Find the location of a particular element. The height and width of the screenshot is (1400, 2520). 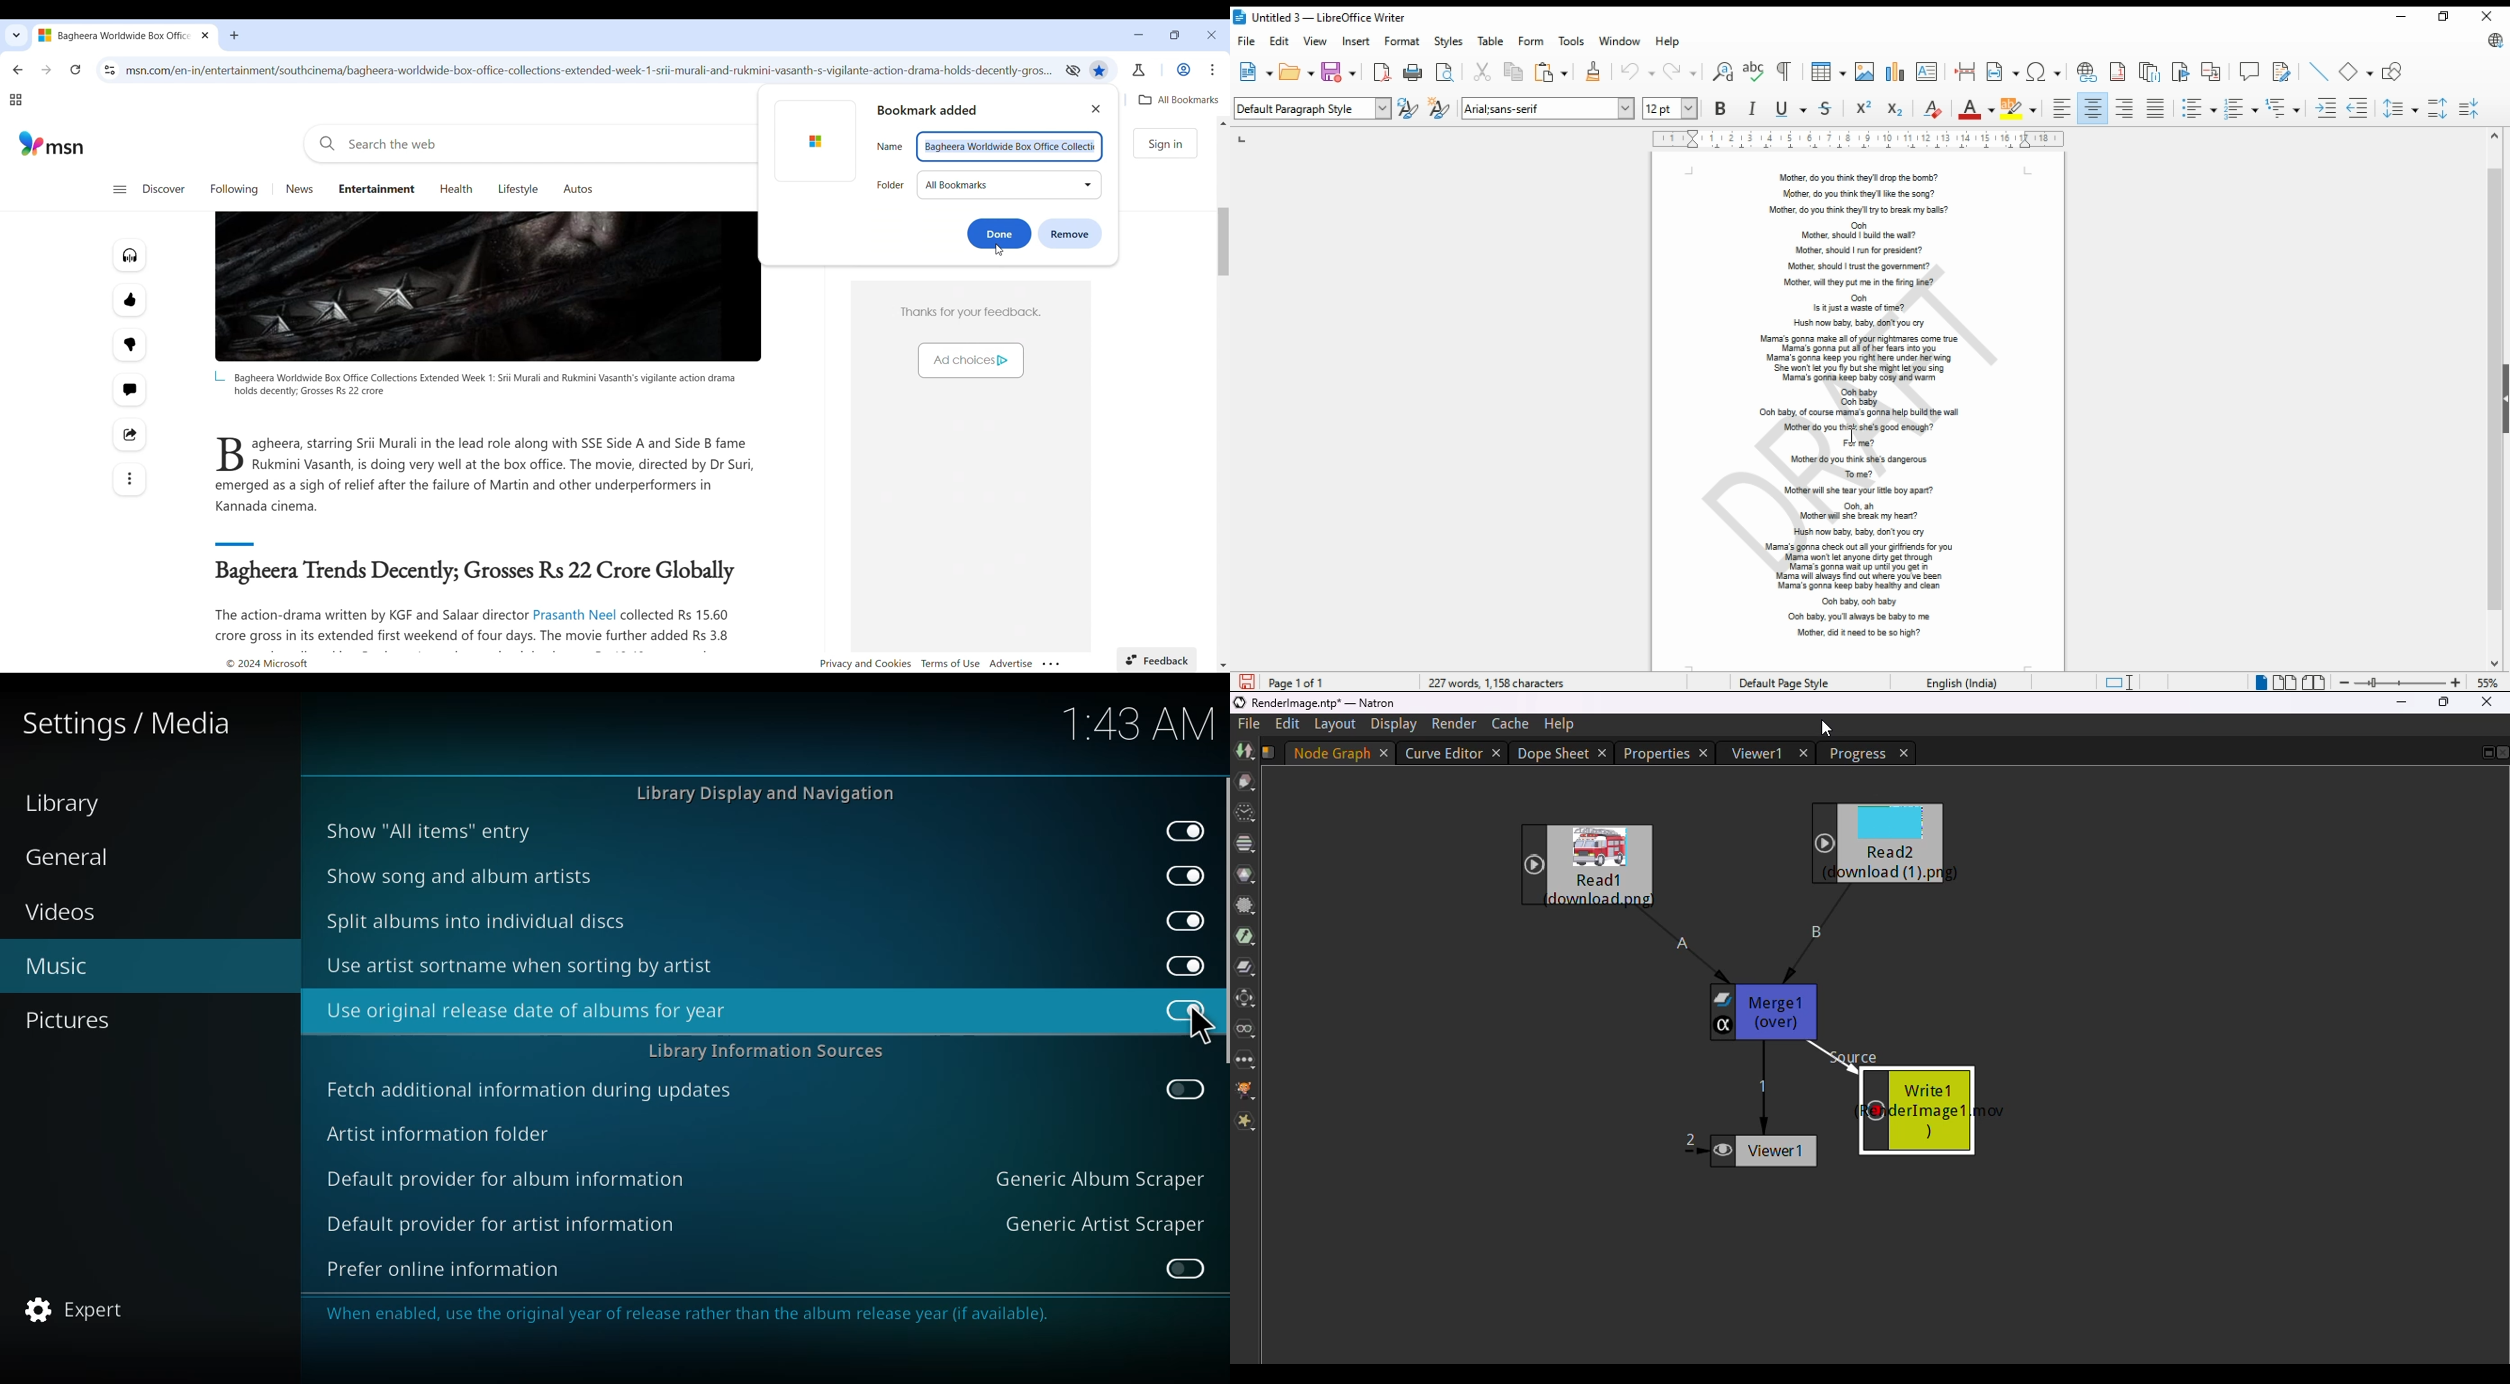

new is located at coordinates (1254, 72).